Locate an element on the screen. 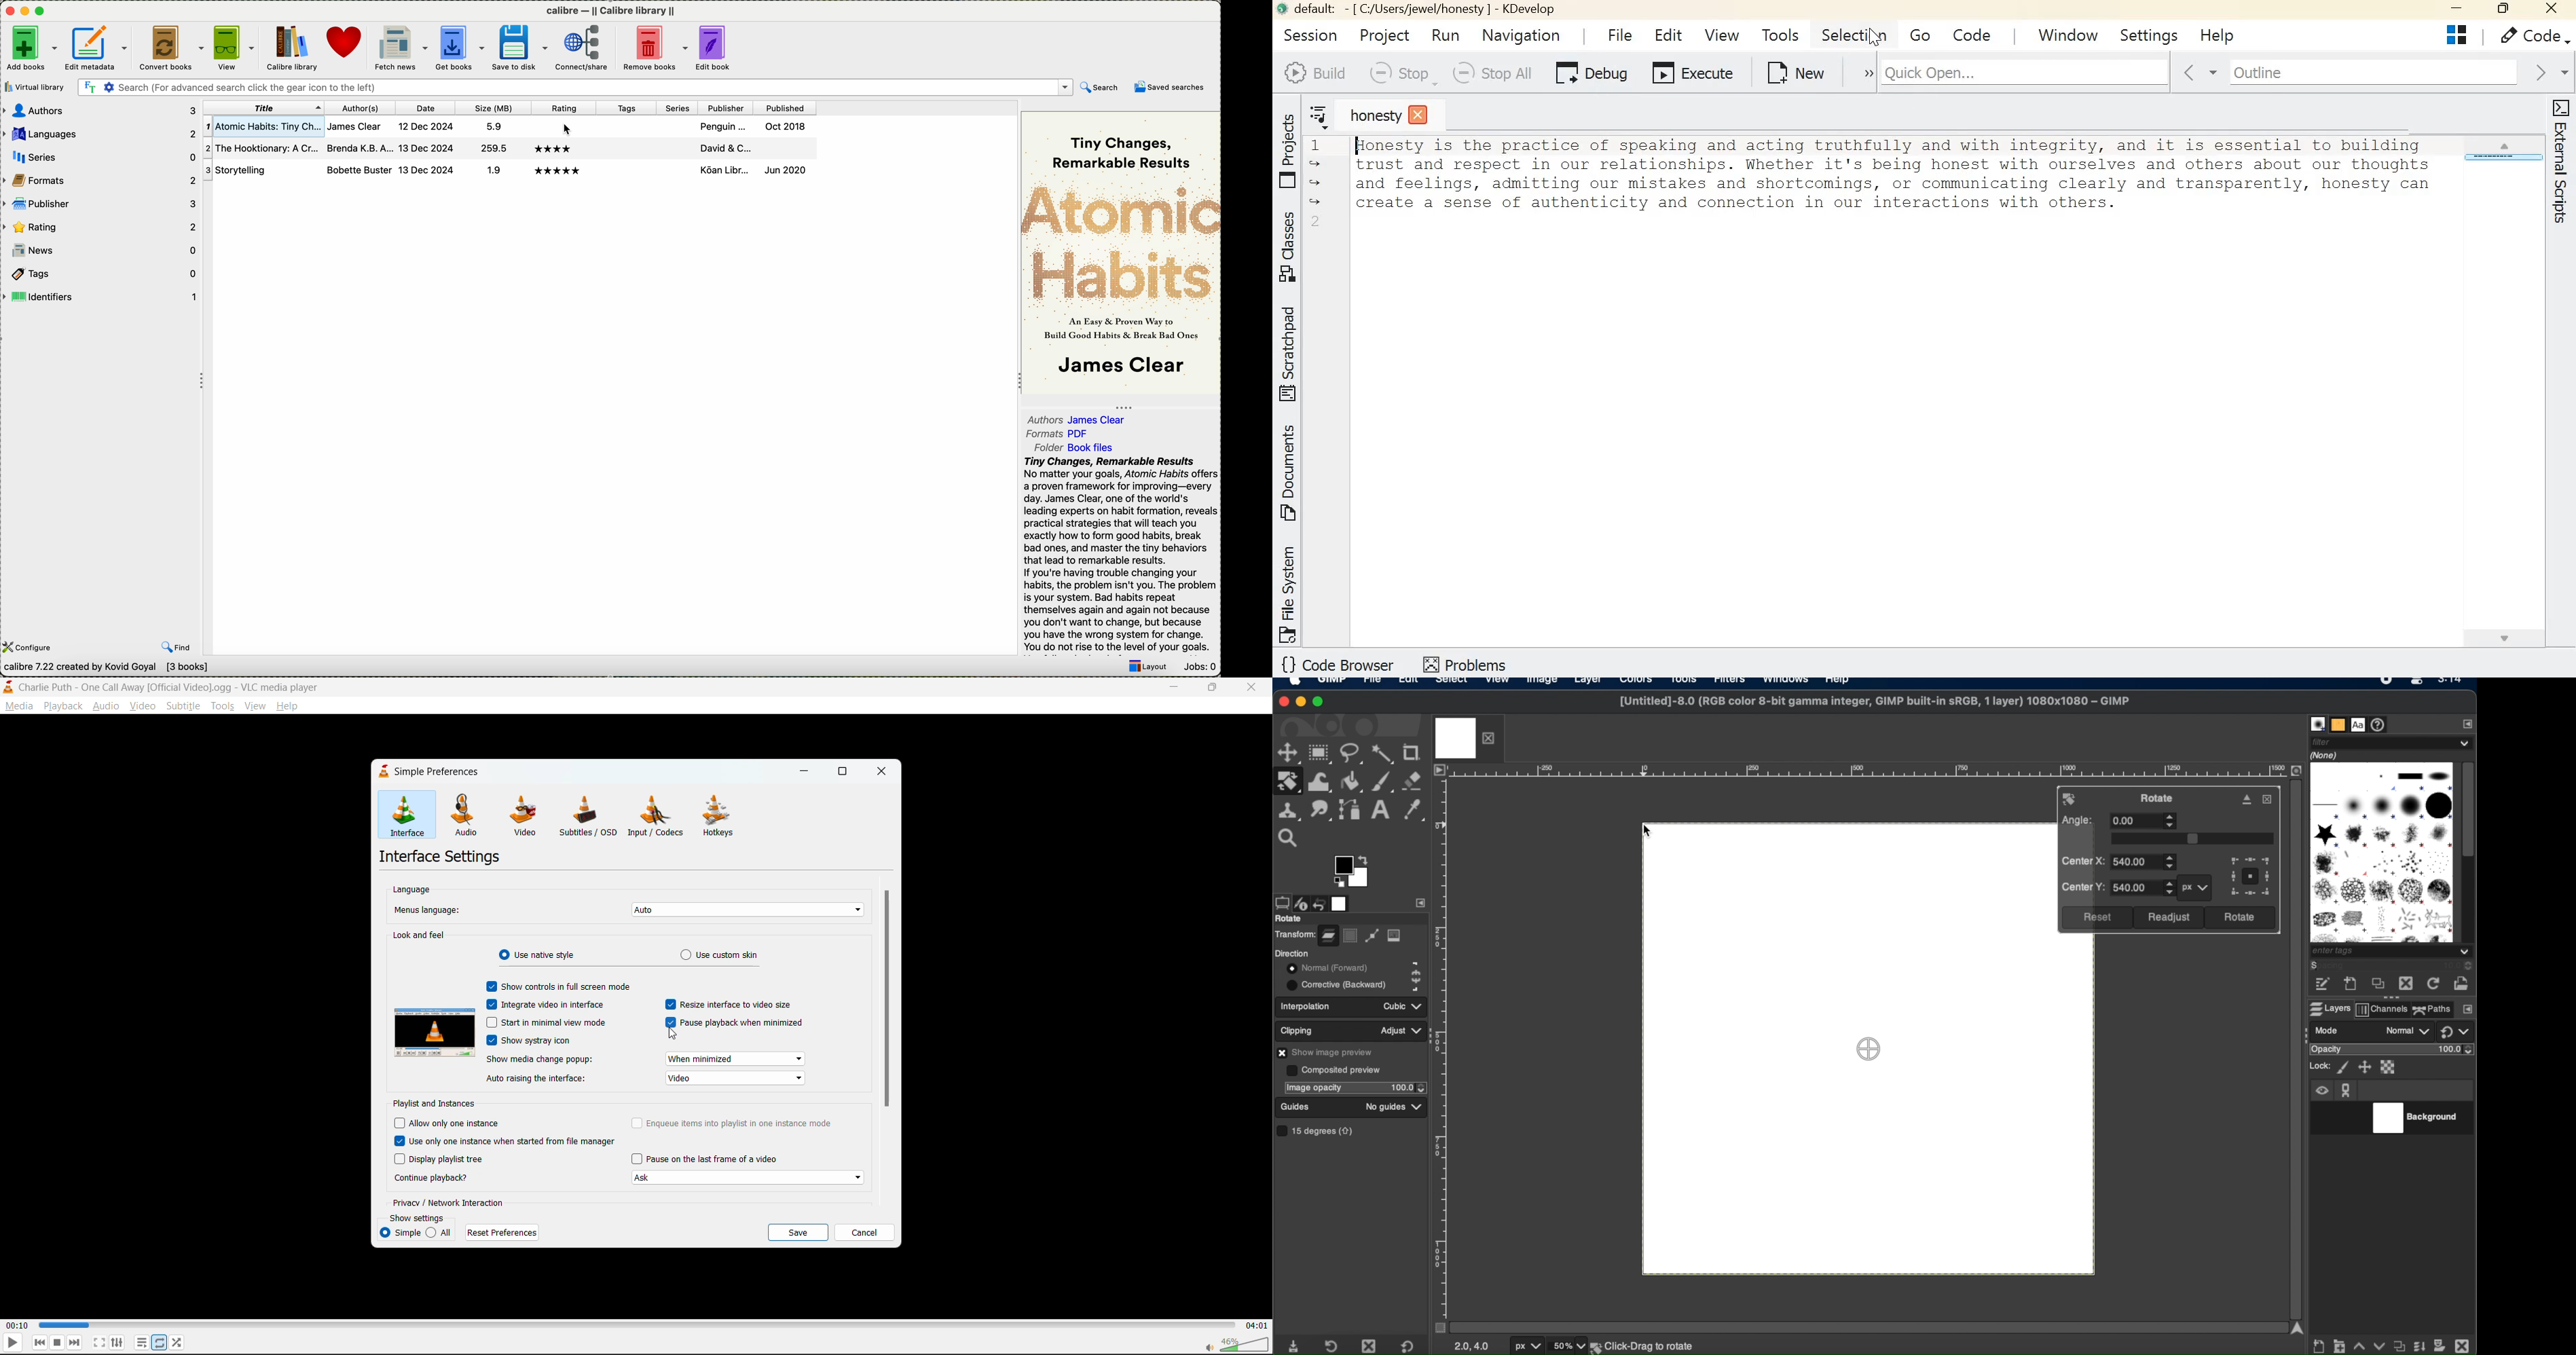 The image size is (2576, 1372). close is located at coordinates (1284, 700).